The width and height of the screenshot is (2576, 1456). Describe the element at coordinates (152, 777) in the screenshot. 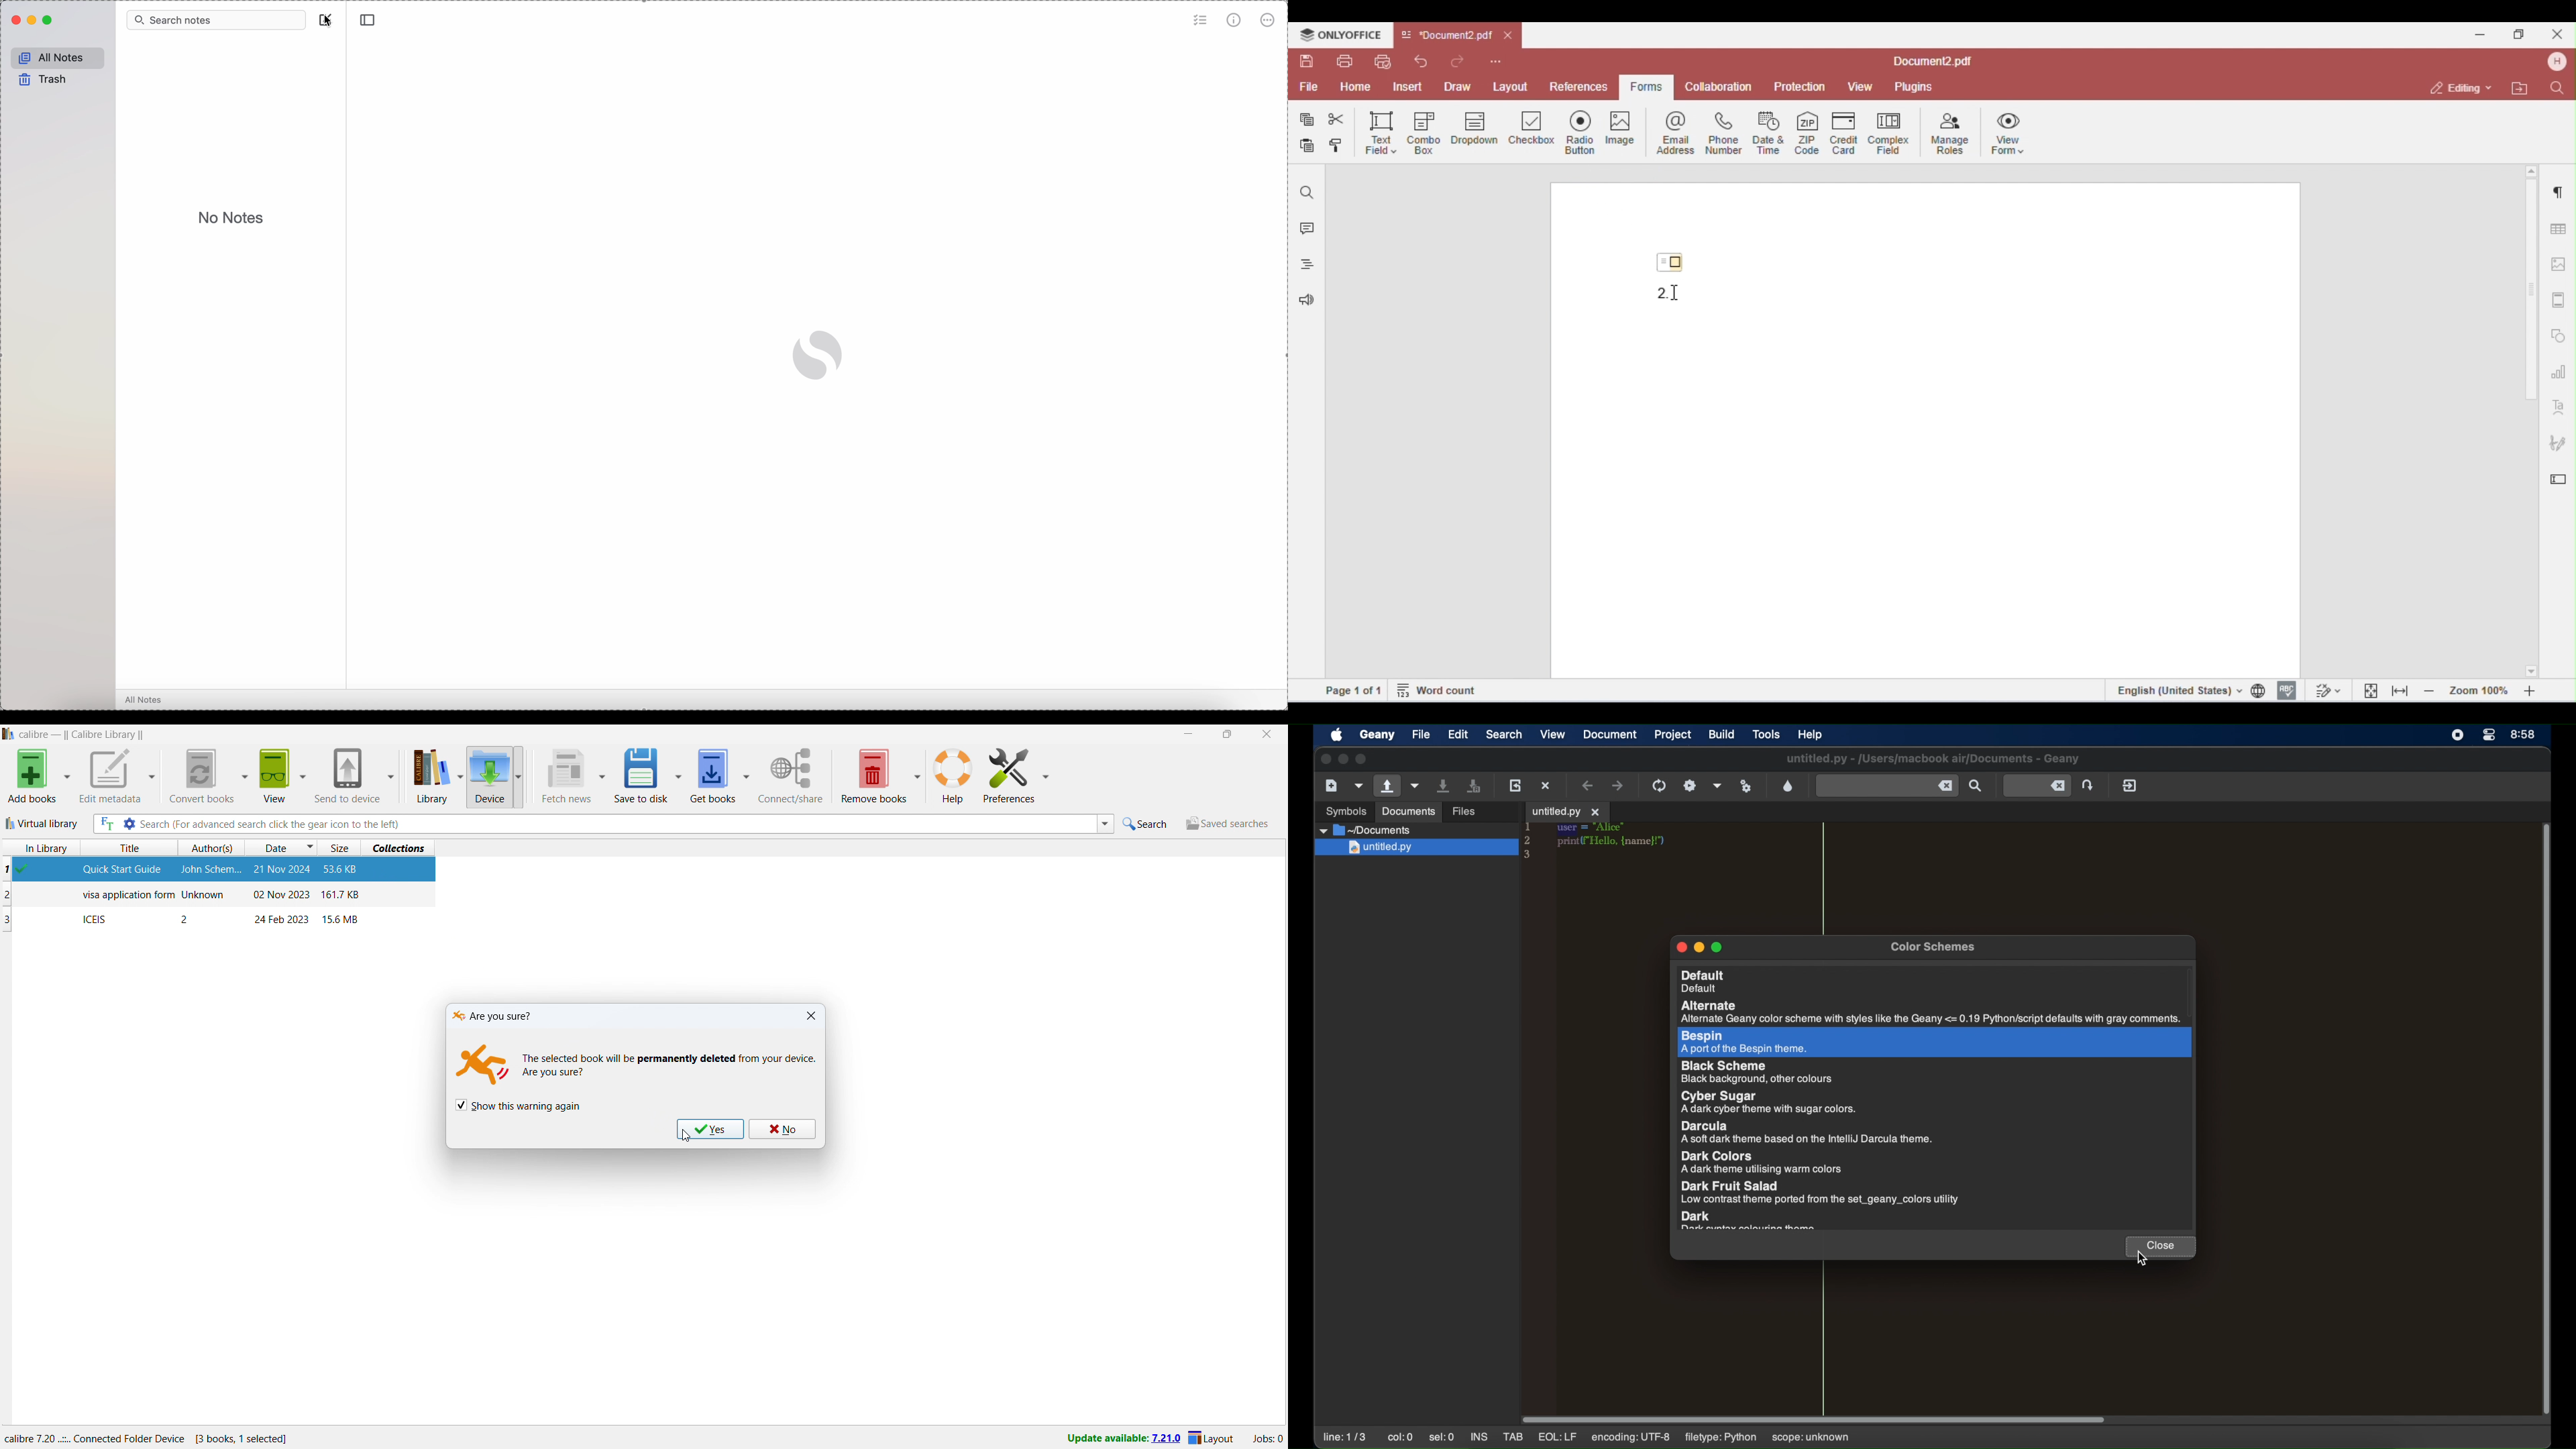

I see `edit metadata options` at that location.